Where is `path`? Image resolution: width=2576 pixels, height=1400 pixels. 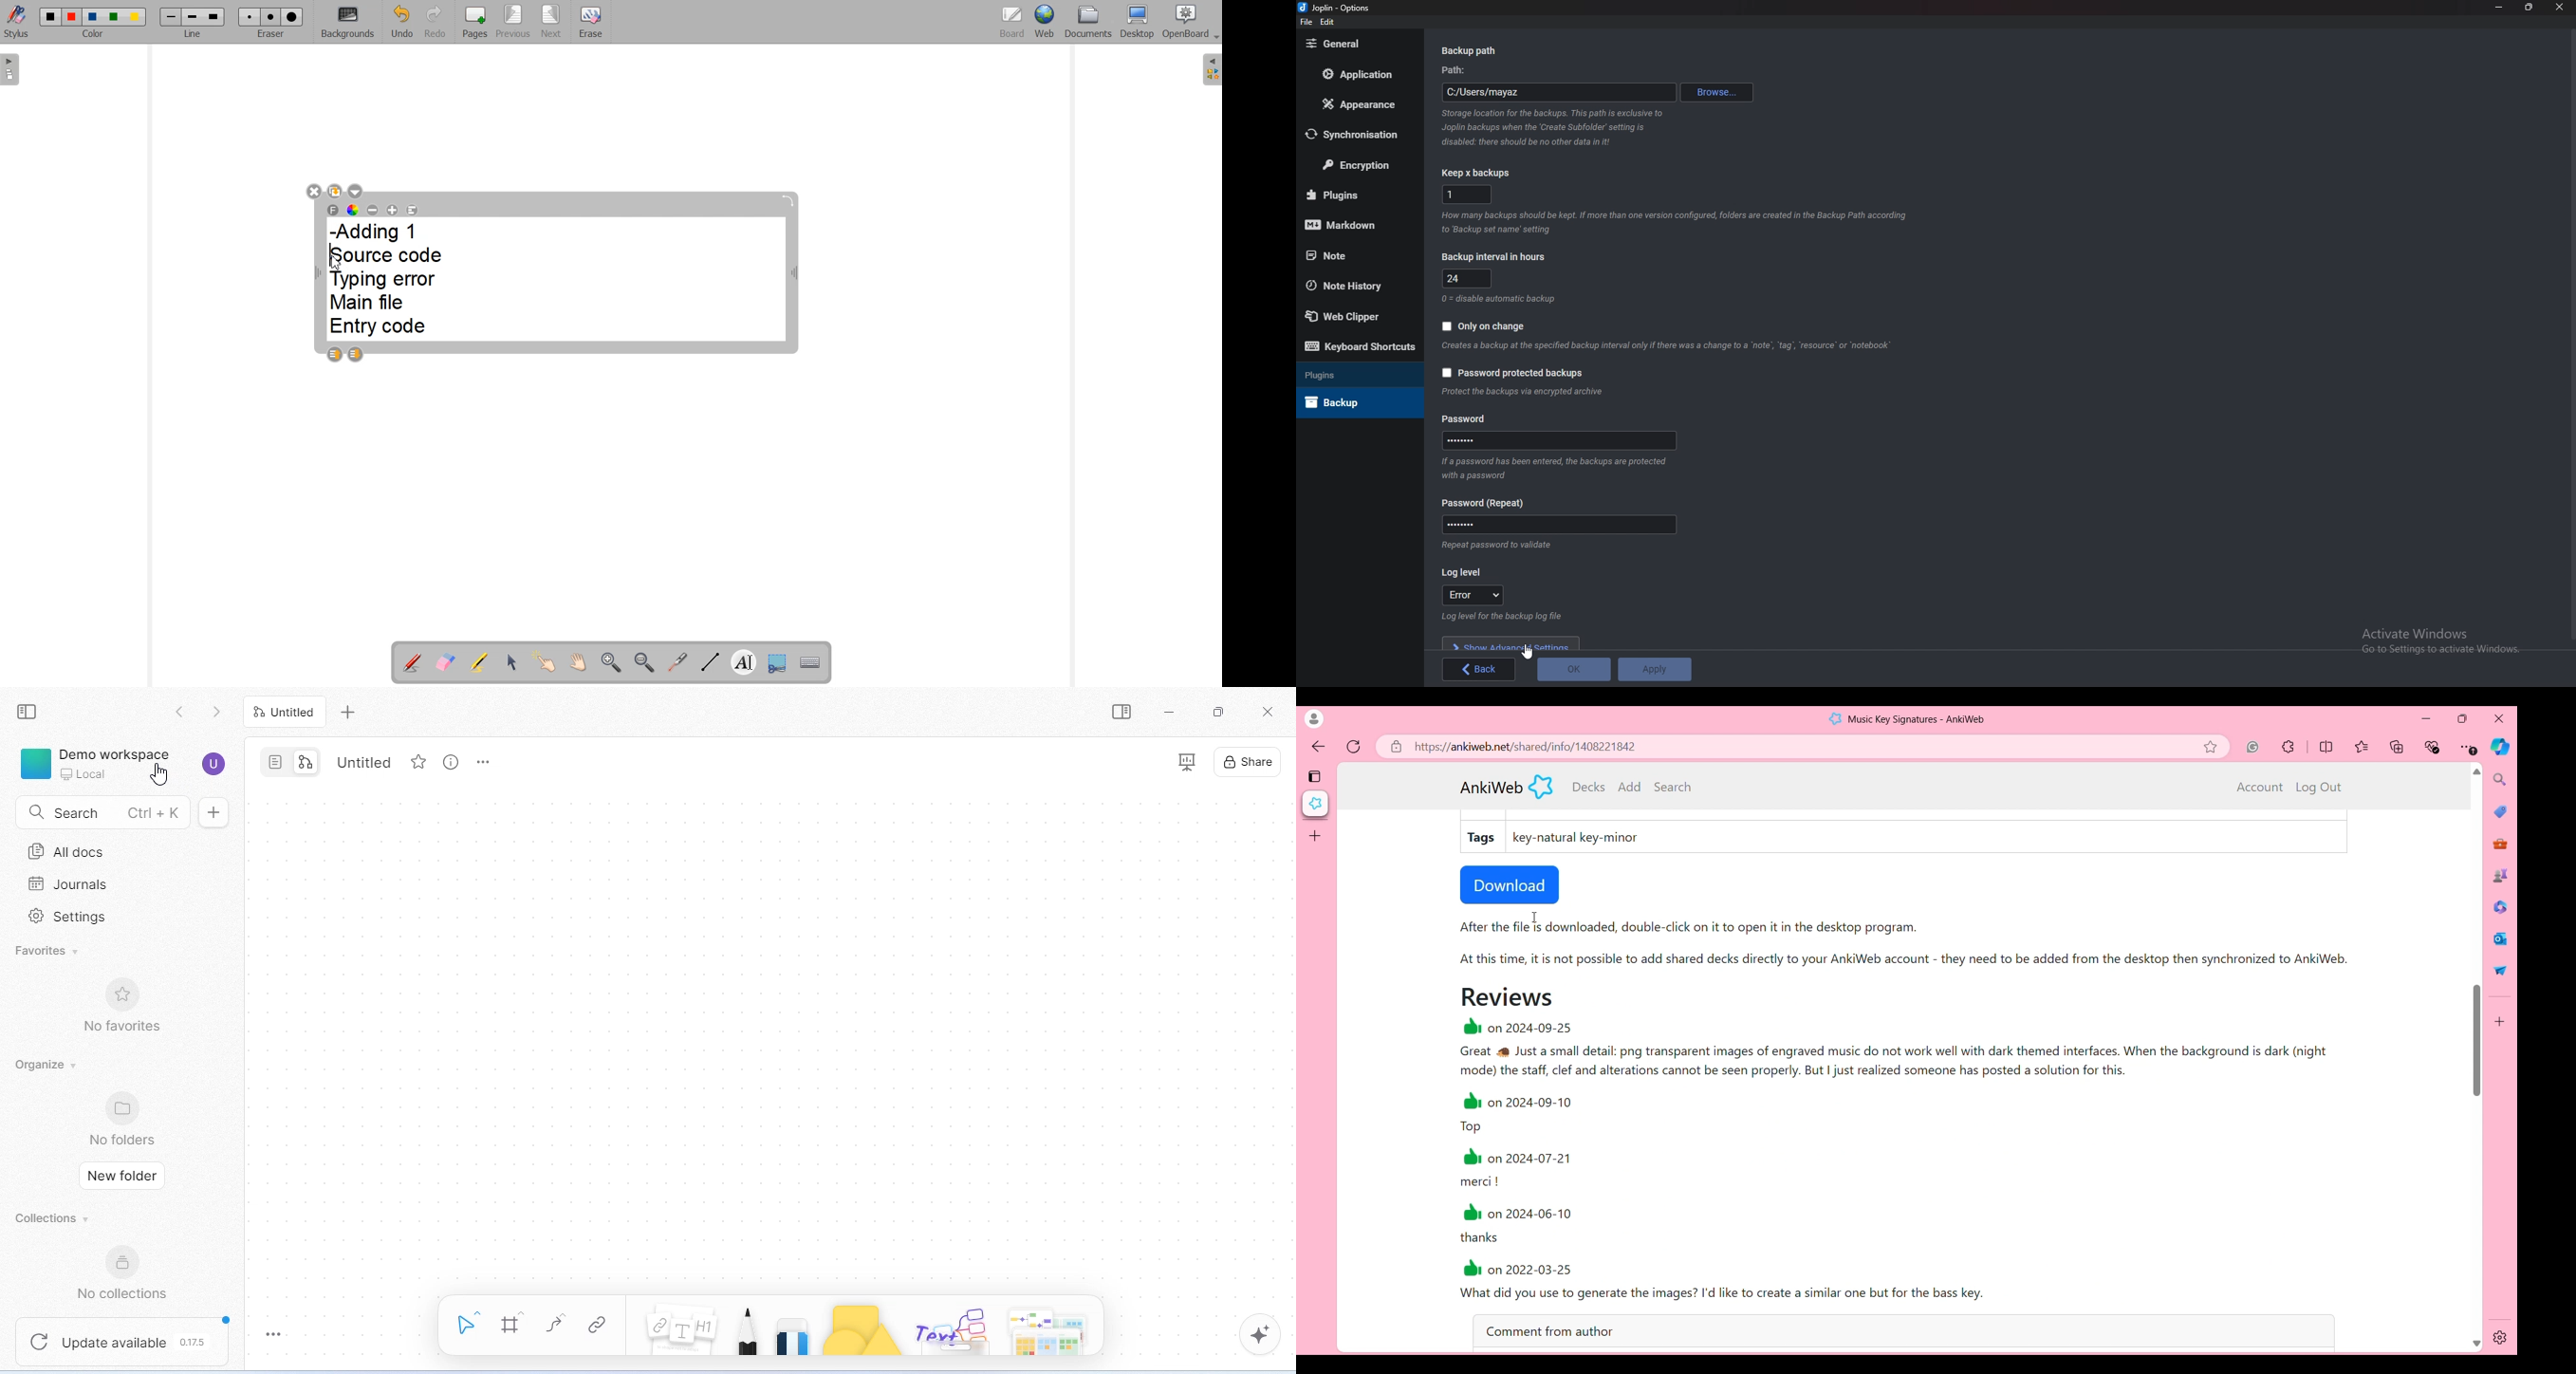 path is located at coordinates (1456, 71).